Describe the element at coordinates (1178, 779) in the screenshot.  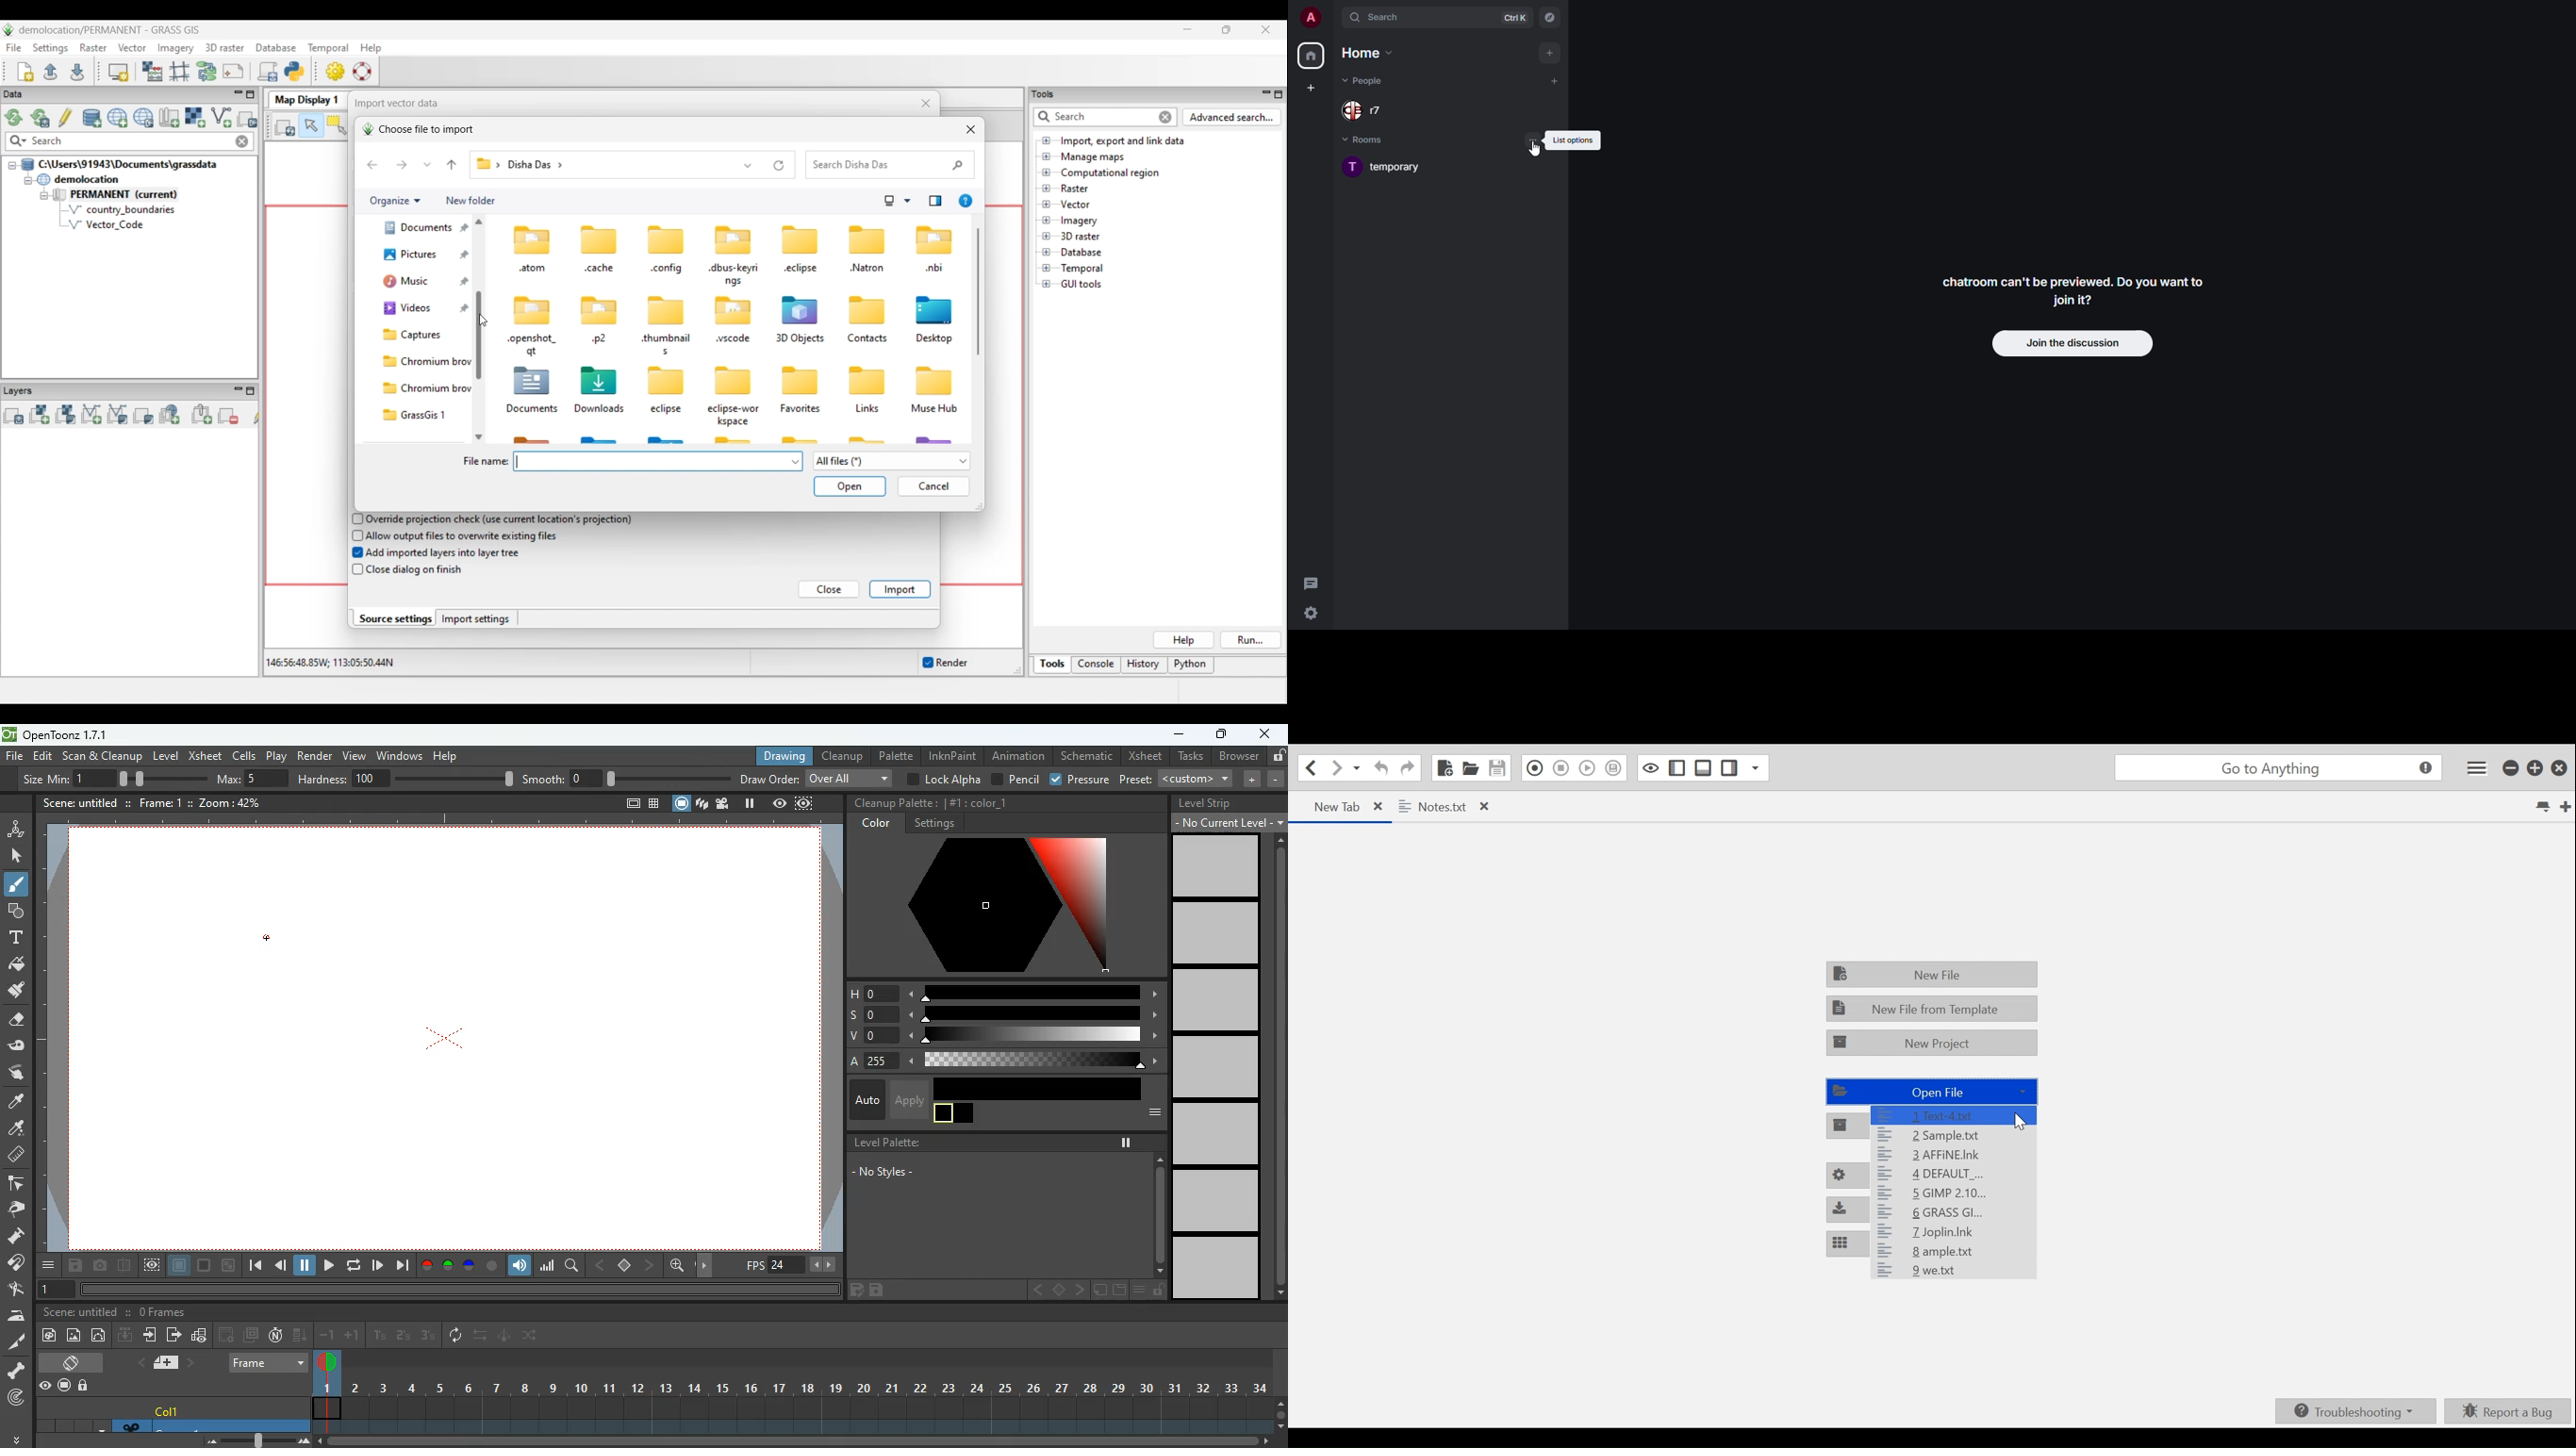
I see `preset` at that location.